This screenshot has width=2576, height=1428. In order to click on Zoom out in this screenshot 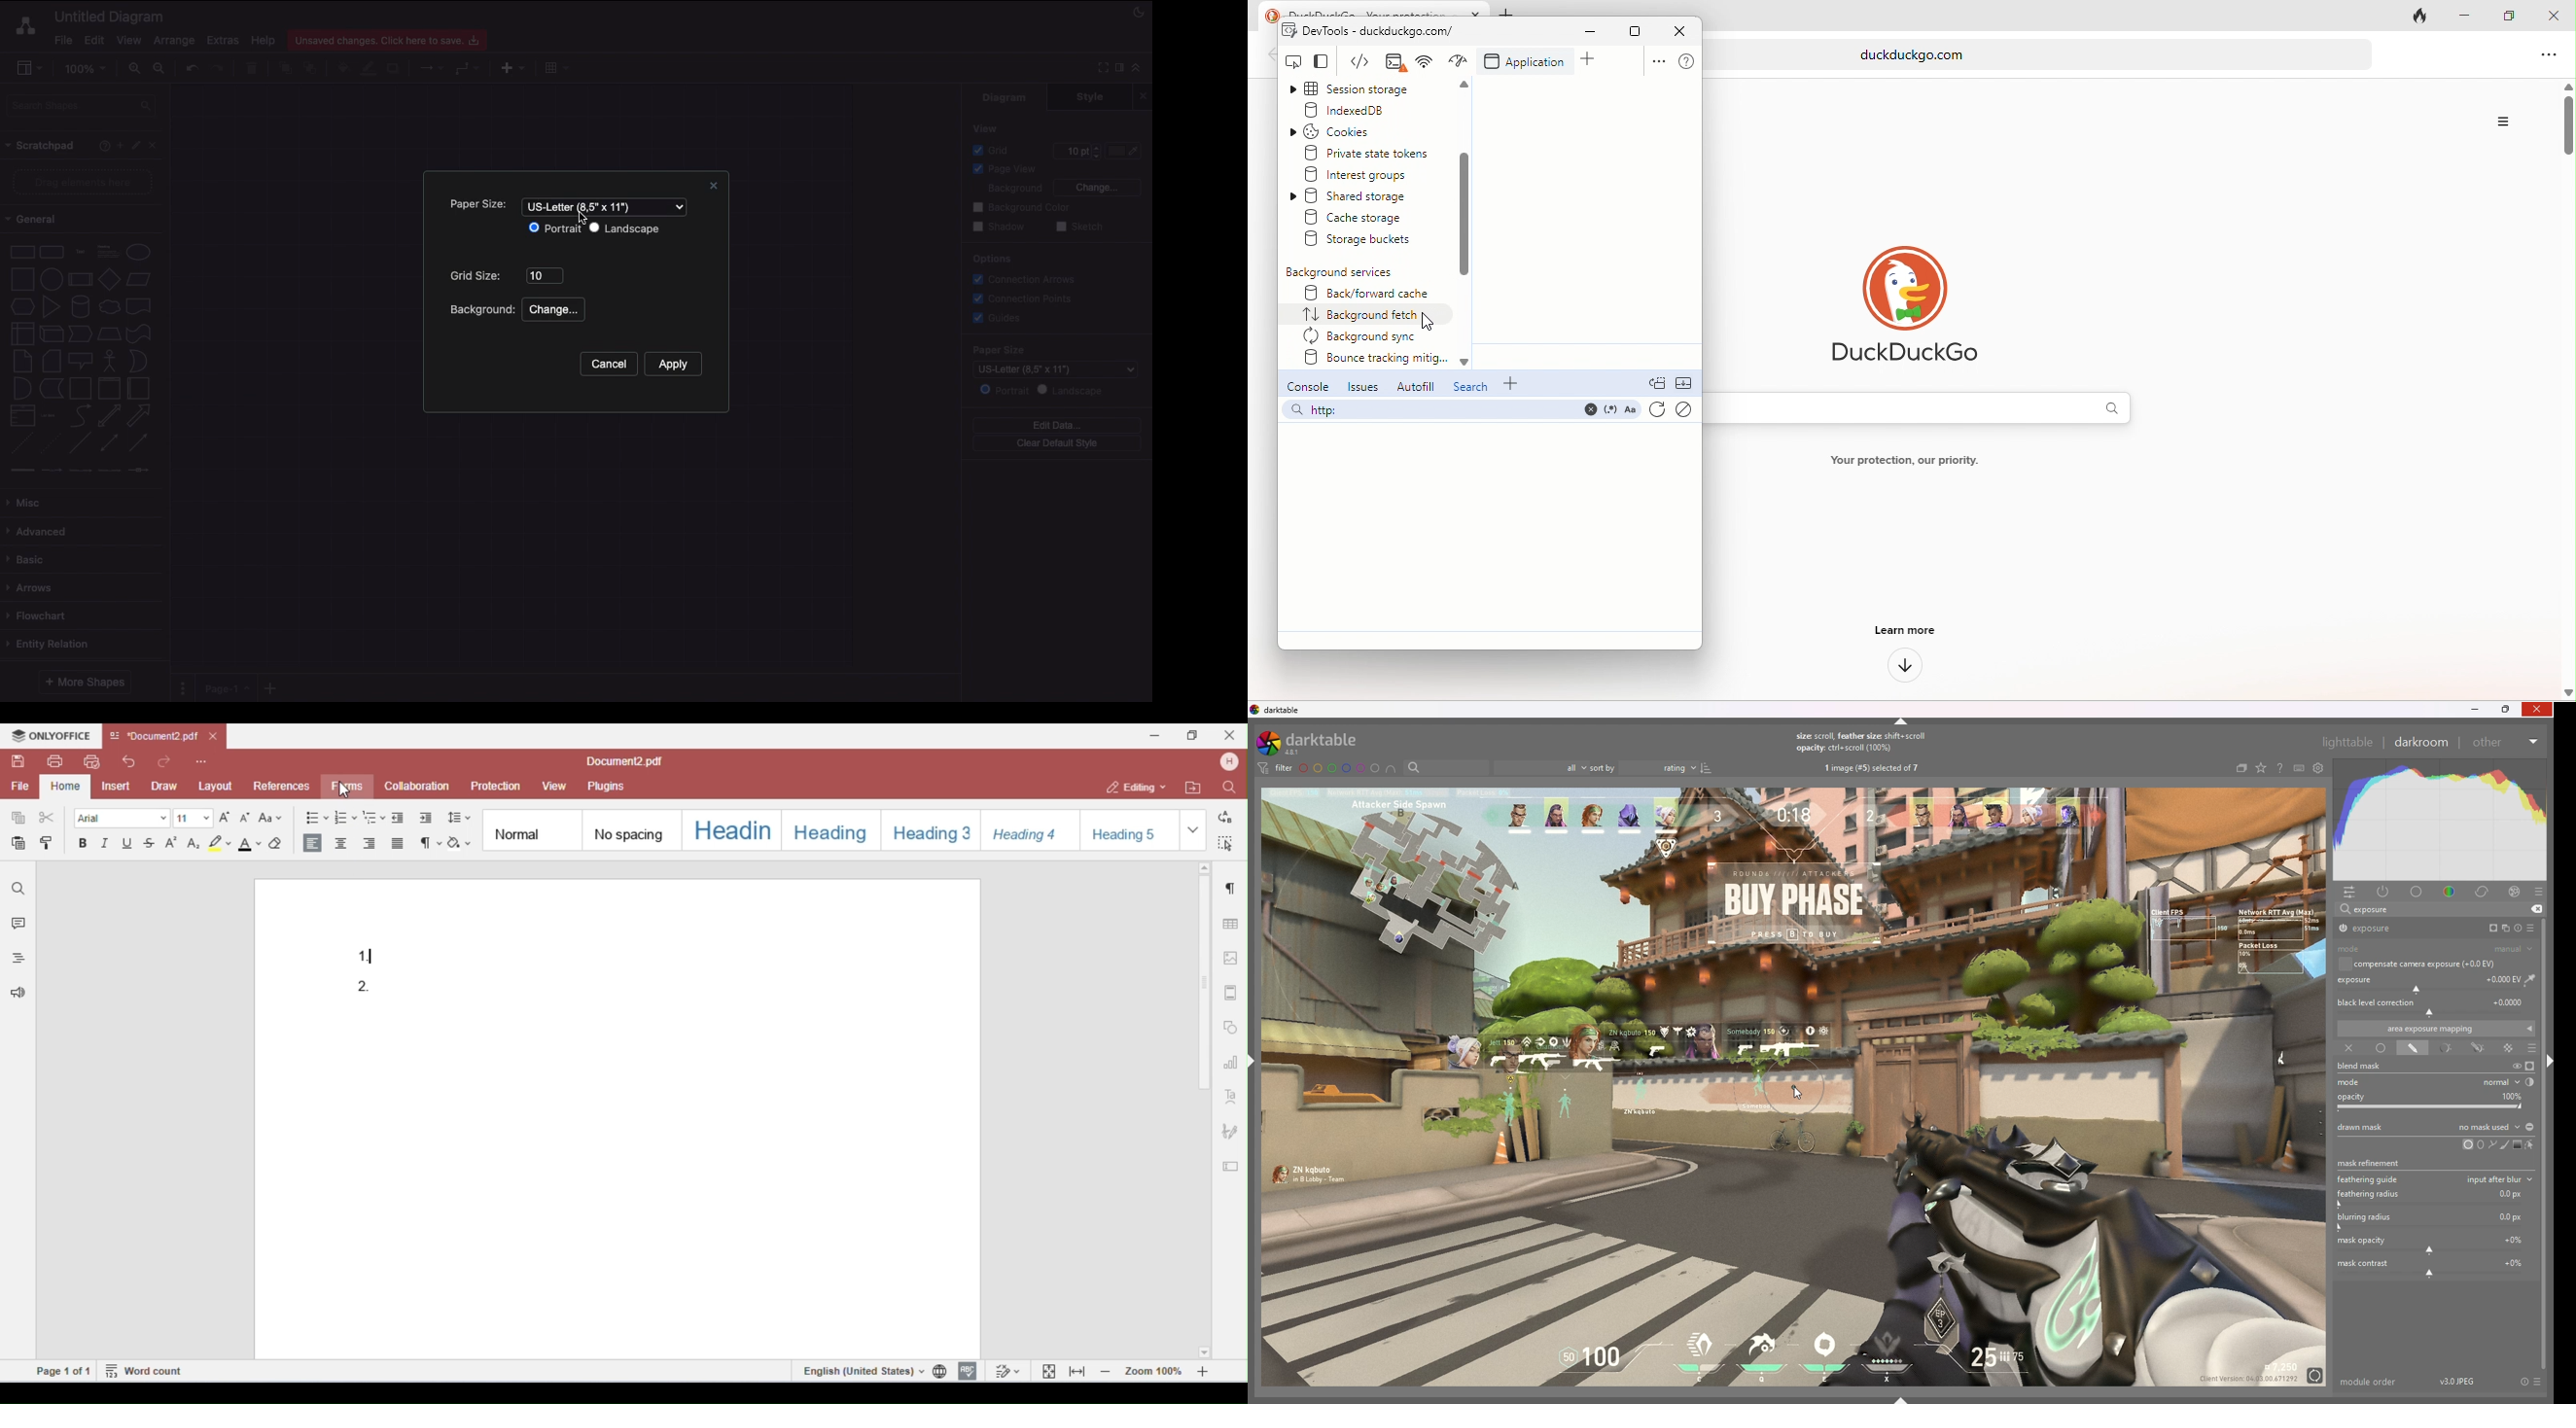, I will do `click(161, 70)`.